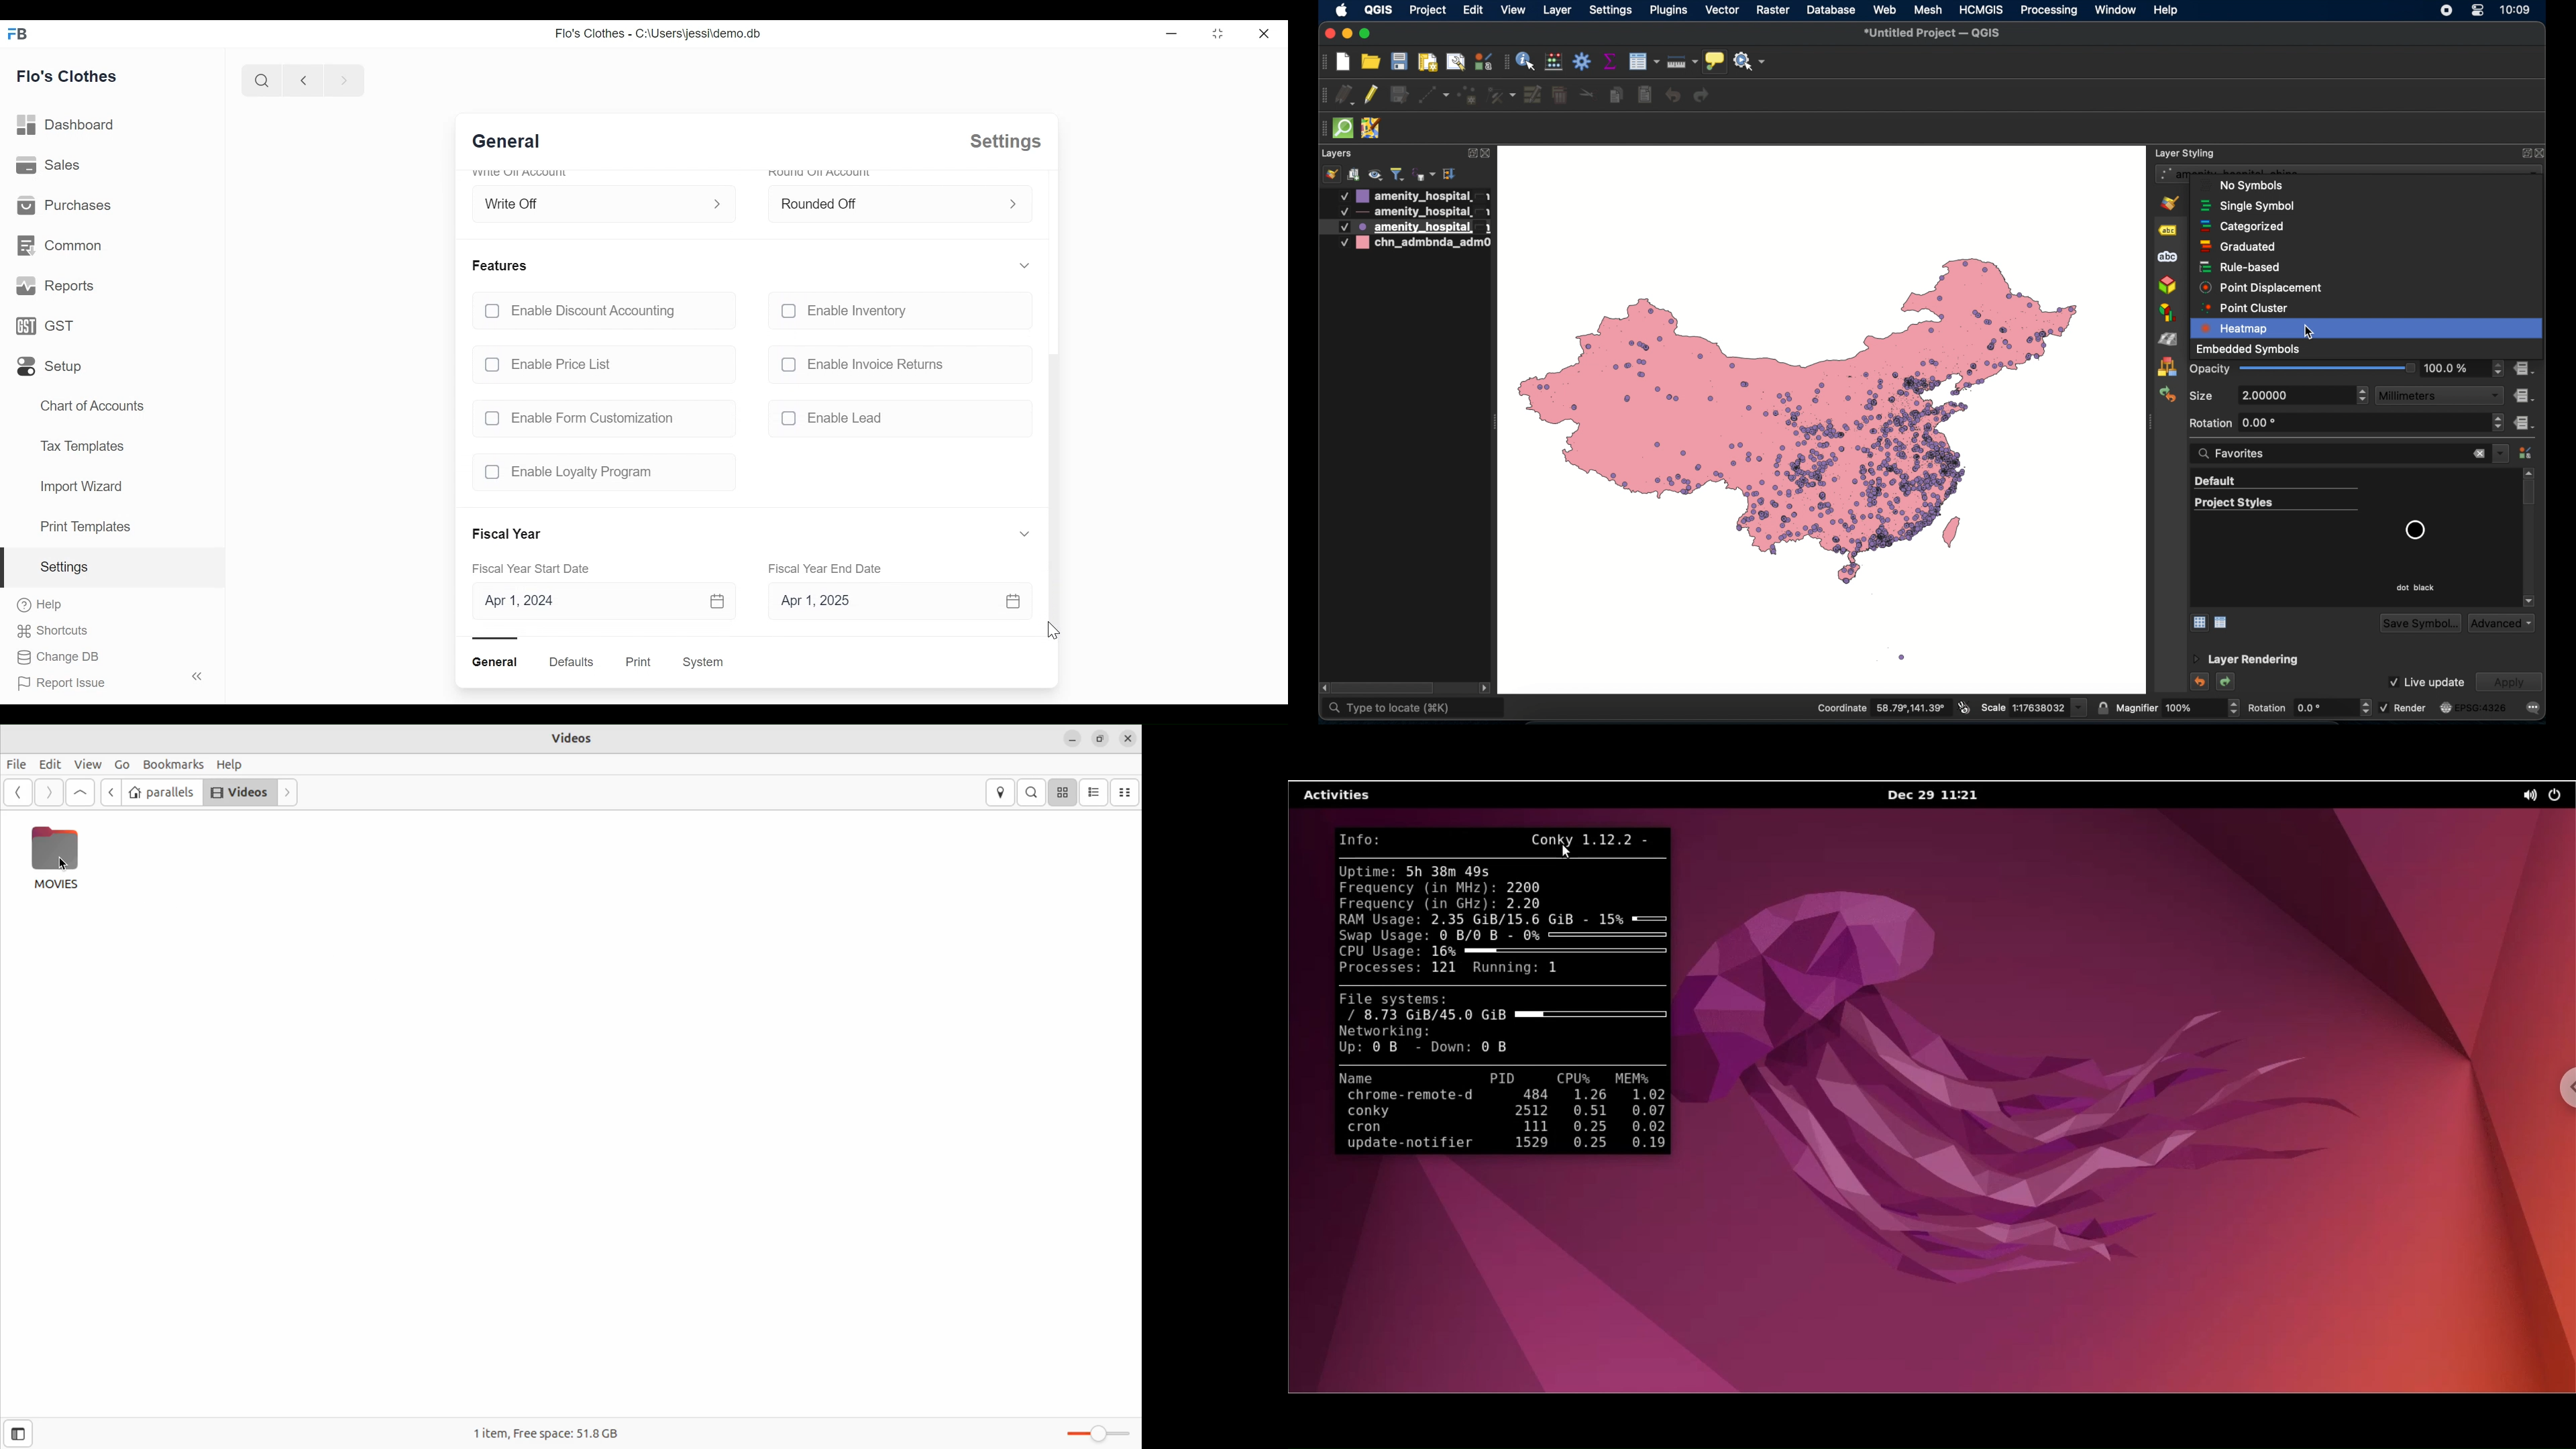 The height and width of the screenshot is (1456, 2576). What do you see at coordinates (260, 80) in the screenshot?
I see `Search` at bounding box center [260, 80].